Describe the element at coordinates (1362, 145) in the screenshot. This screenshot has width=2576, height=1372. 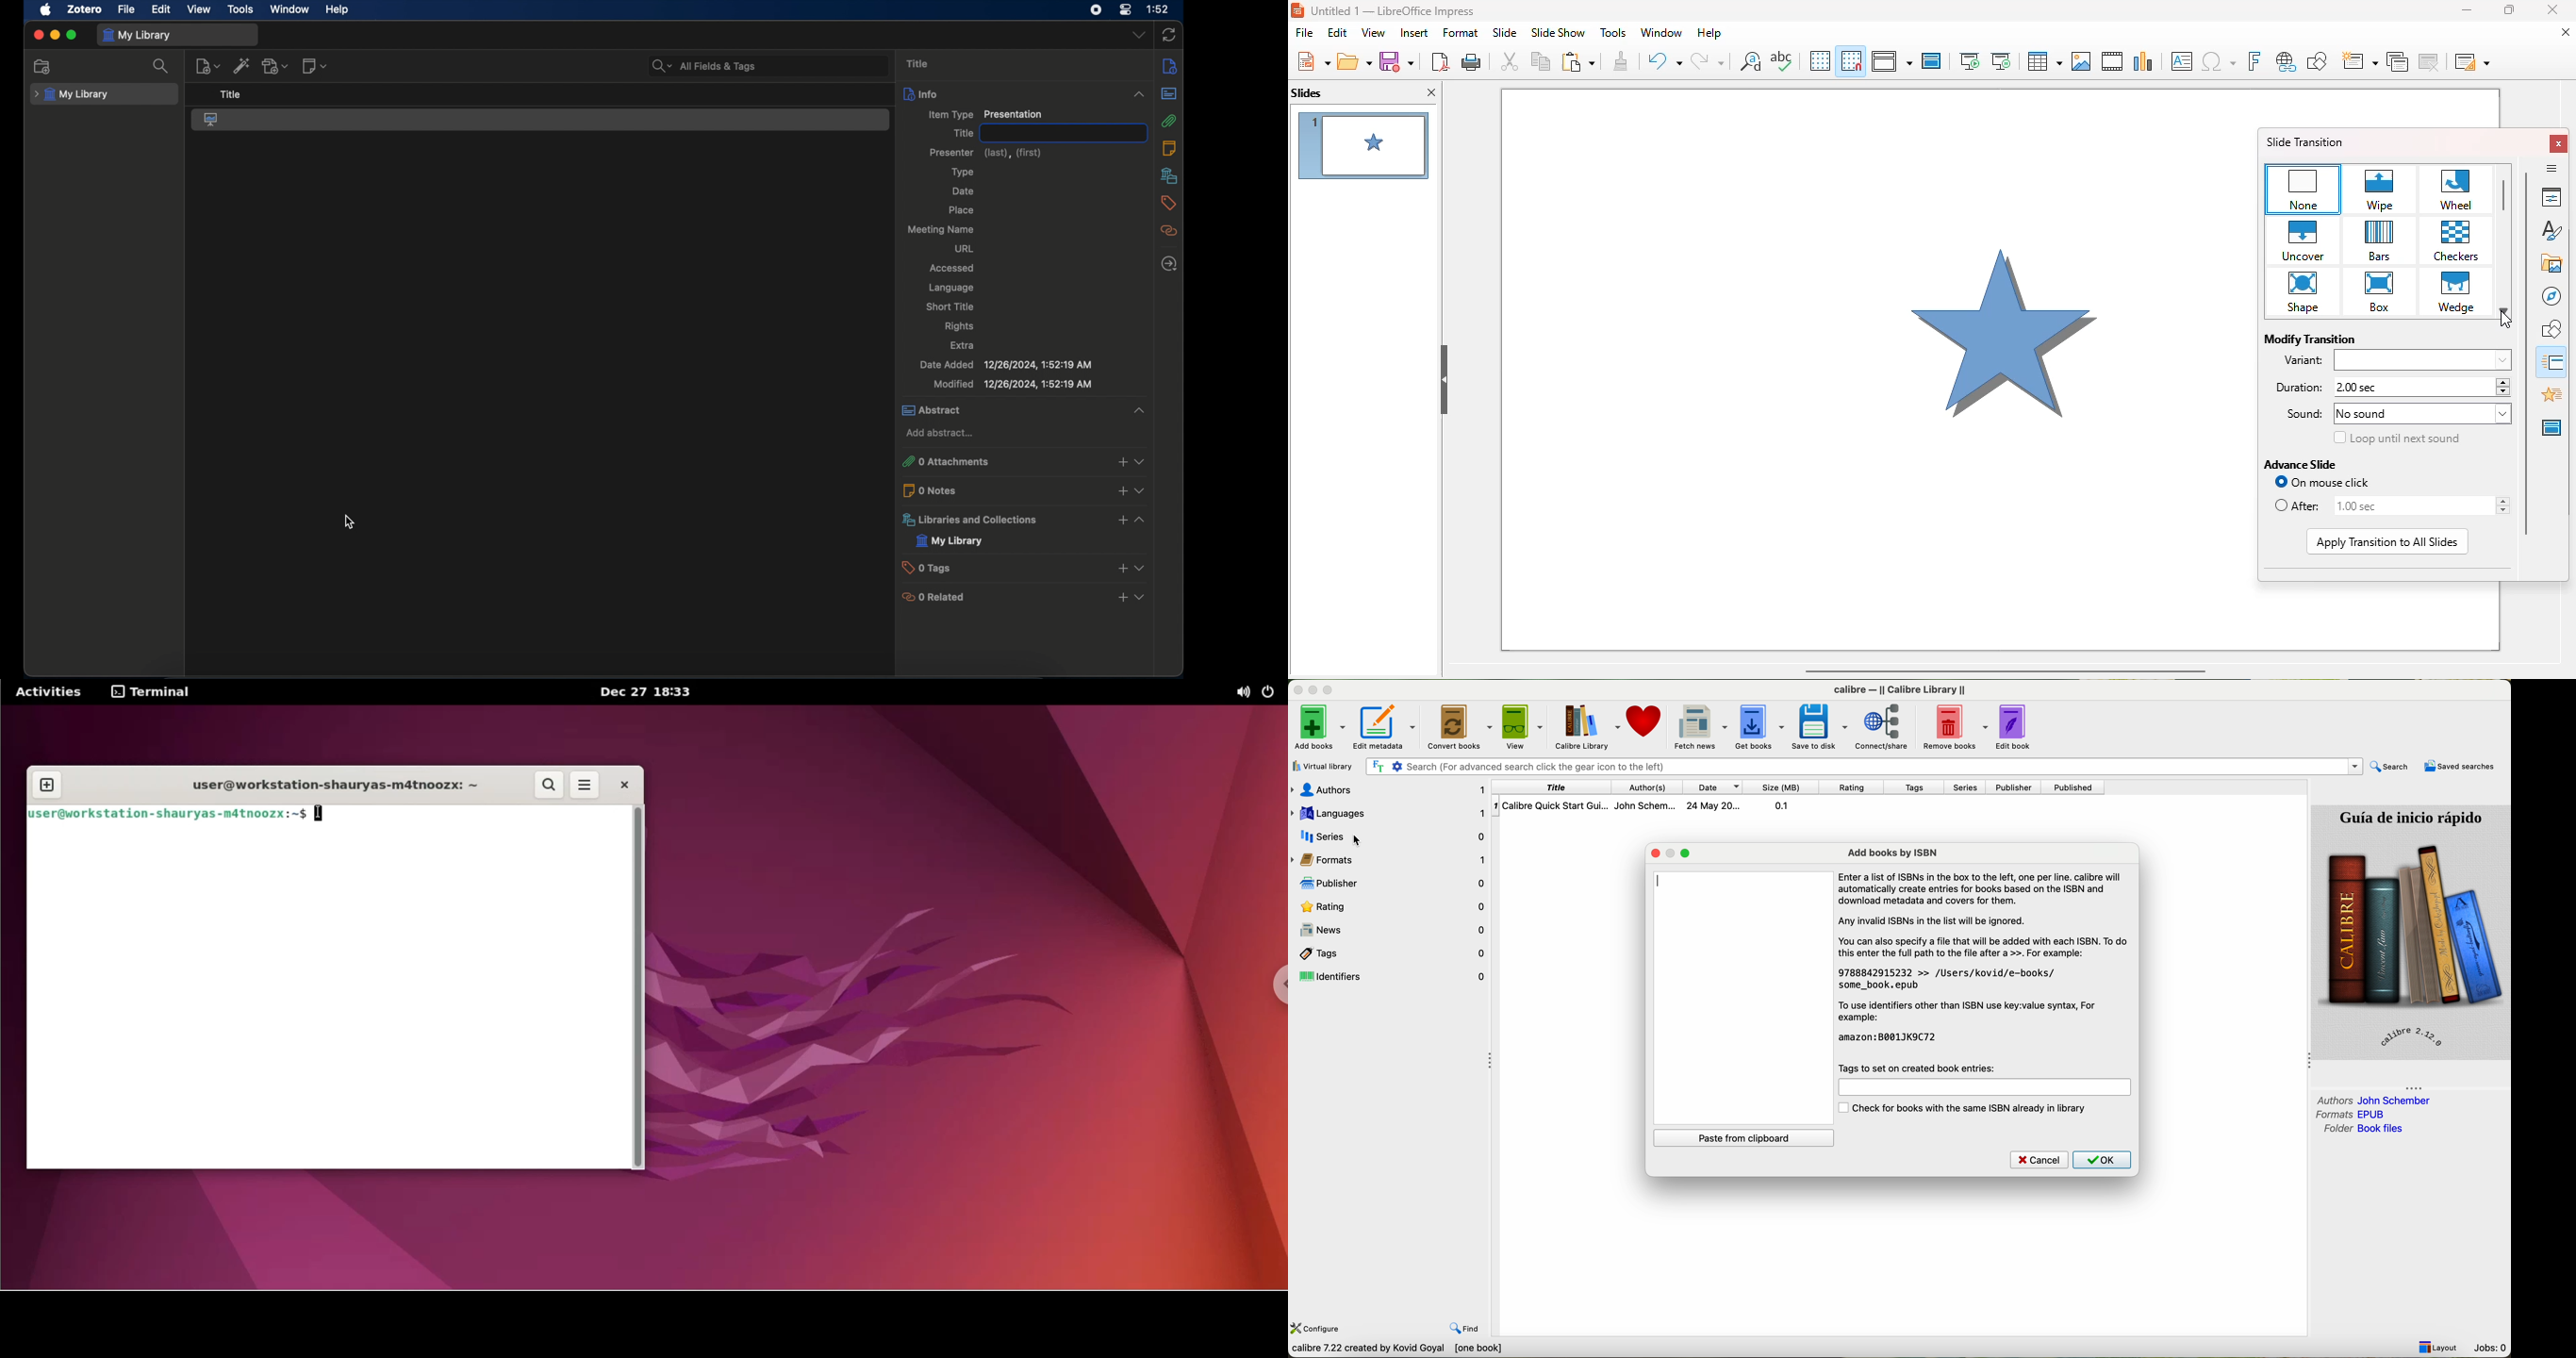
I see `slide 1` at that location.